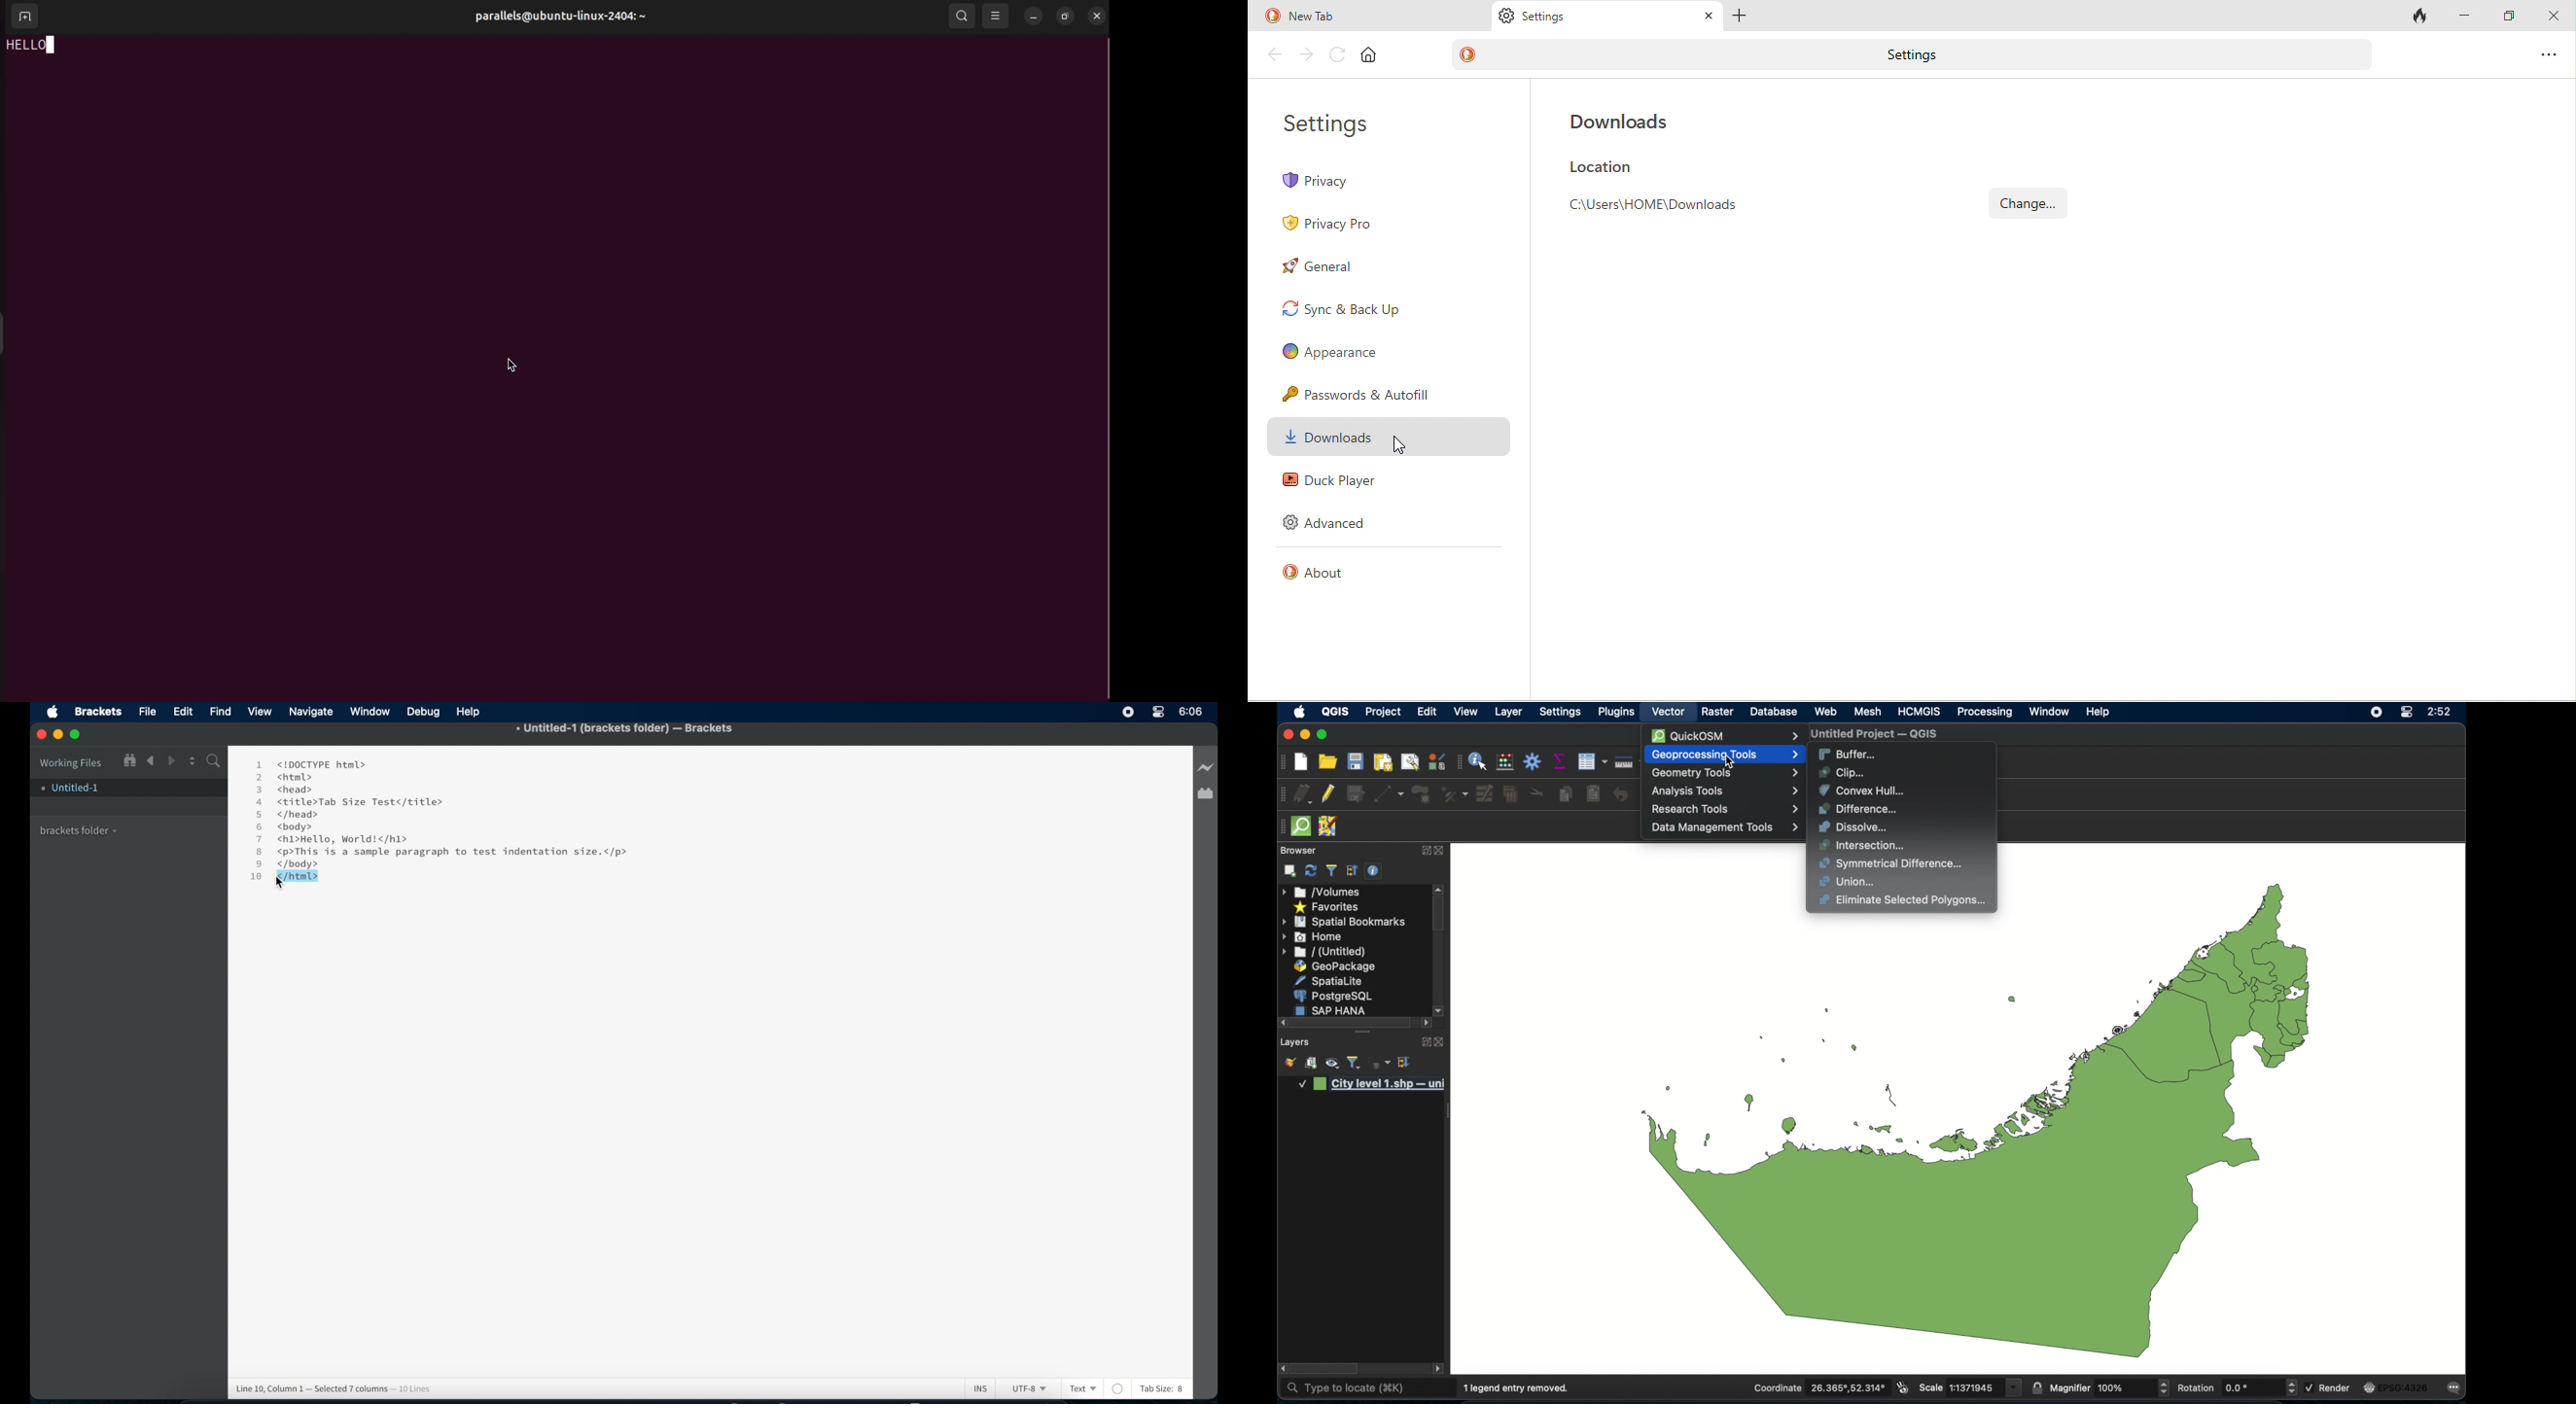 This screenshot has width=2576, height=1428. I want to click on Charging, so click(1205, 768).